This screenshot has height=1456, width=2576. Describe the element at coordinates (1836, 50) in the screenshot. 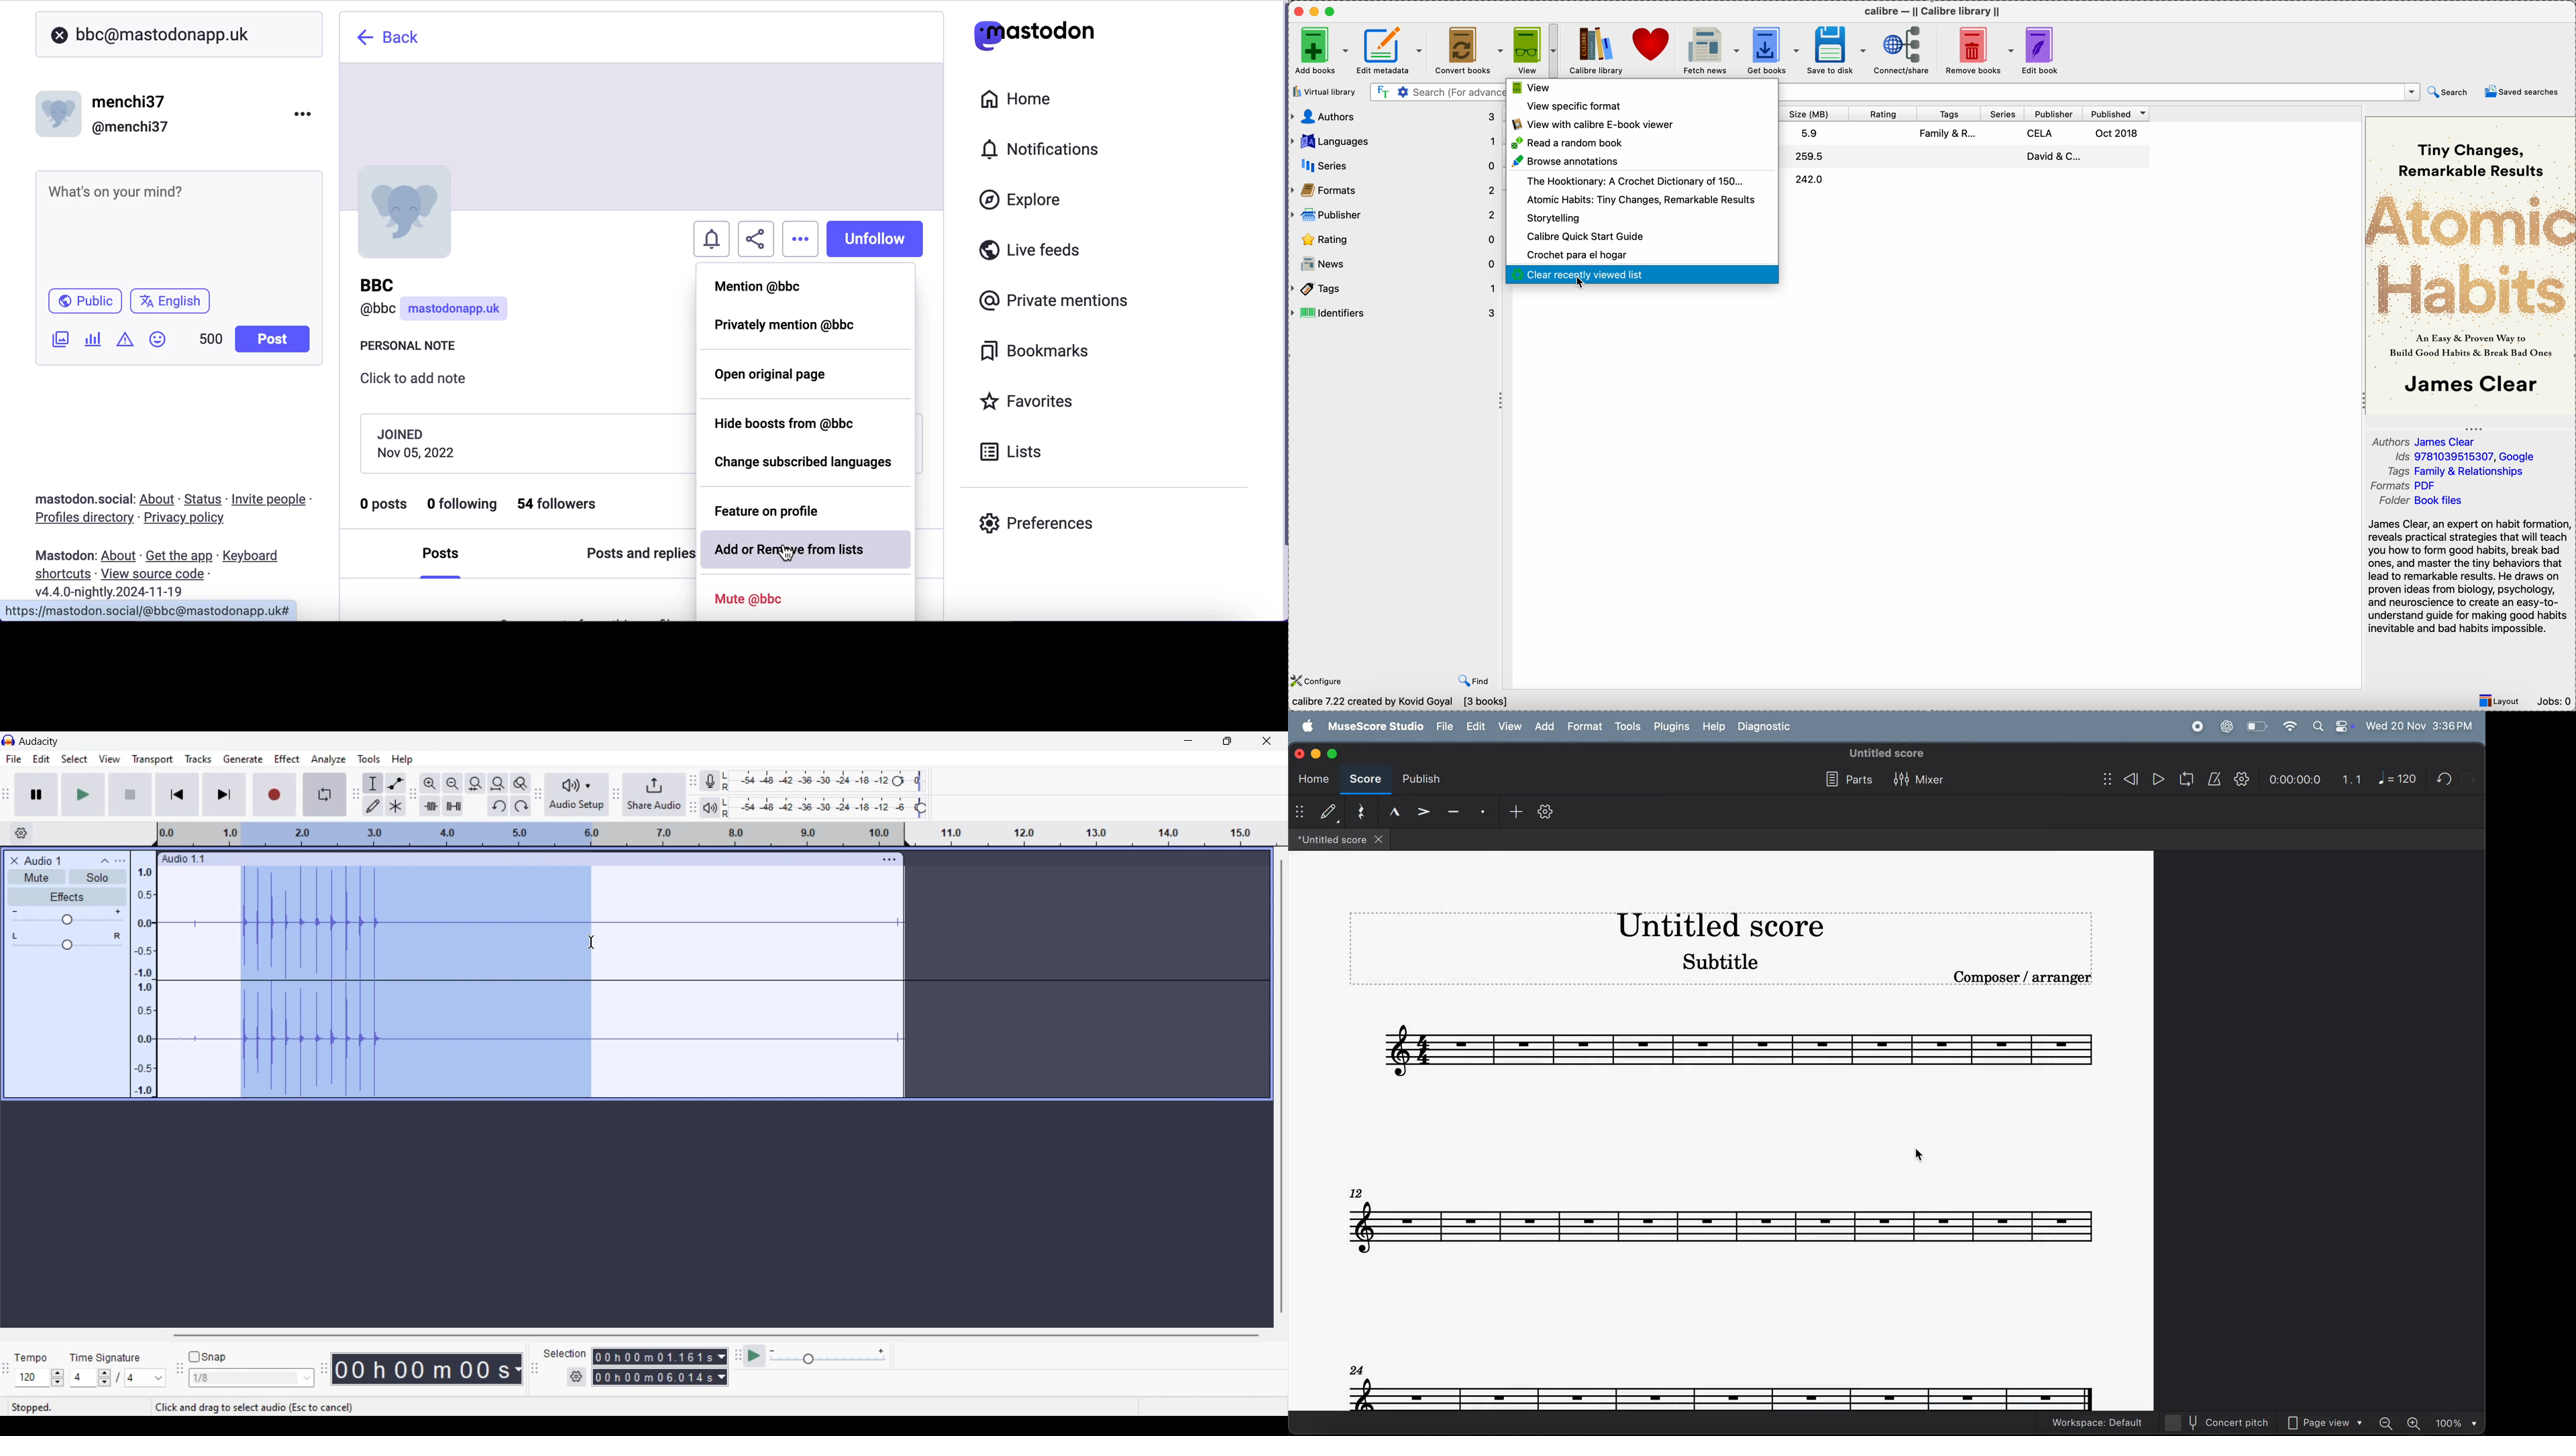

I see `save to disk` at that location.